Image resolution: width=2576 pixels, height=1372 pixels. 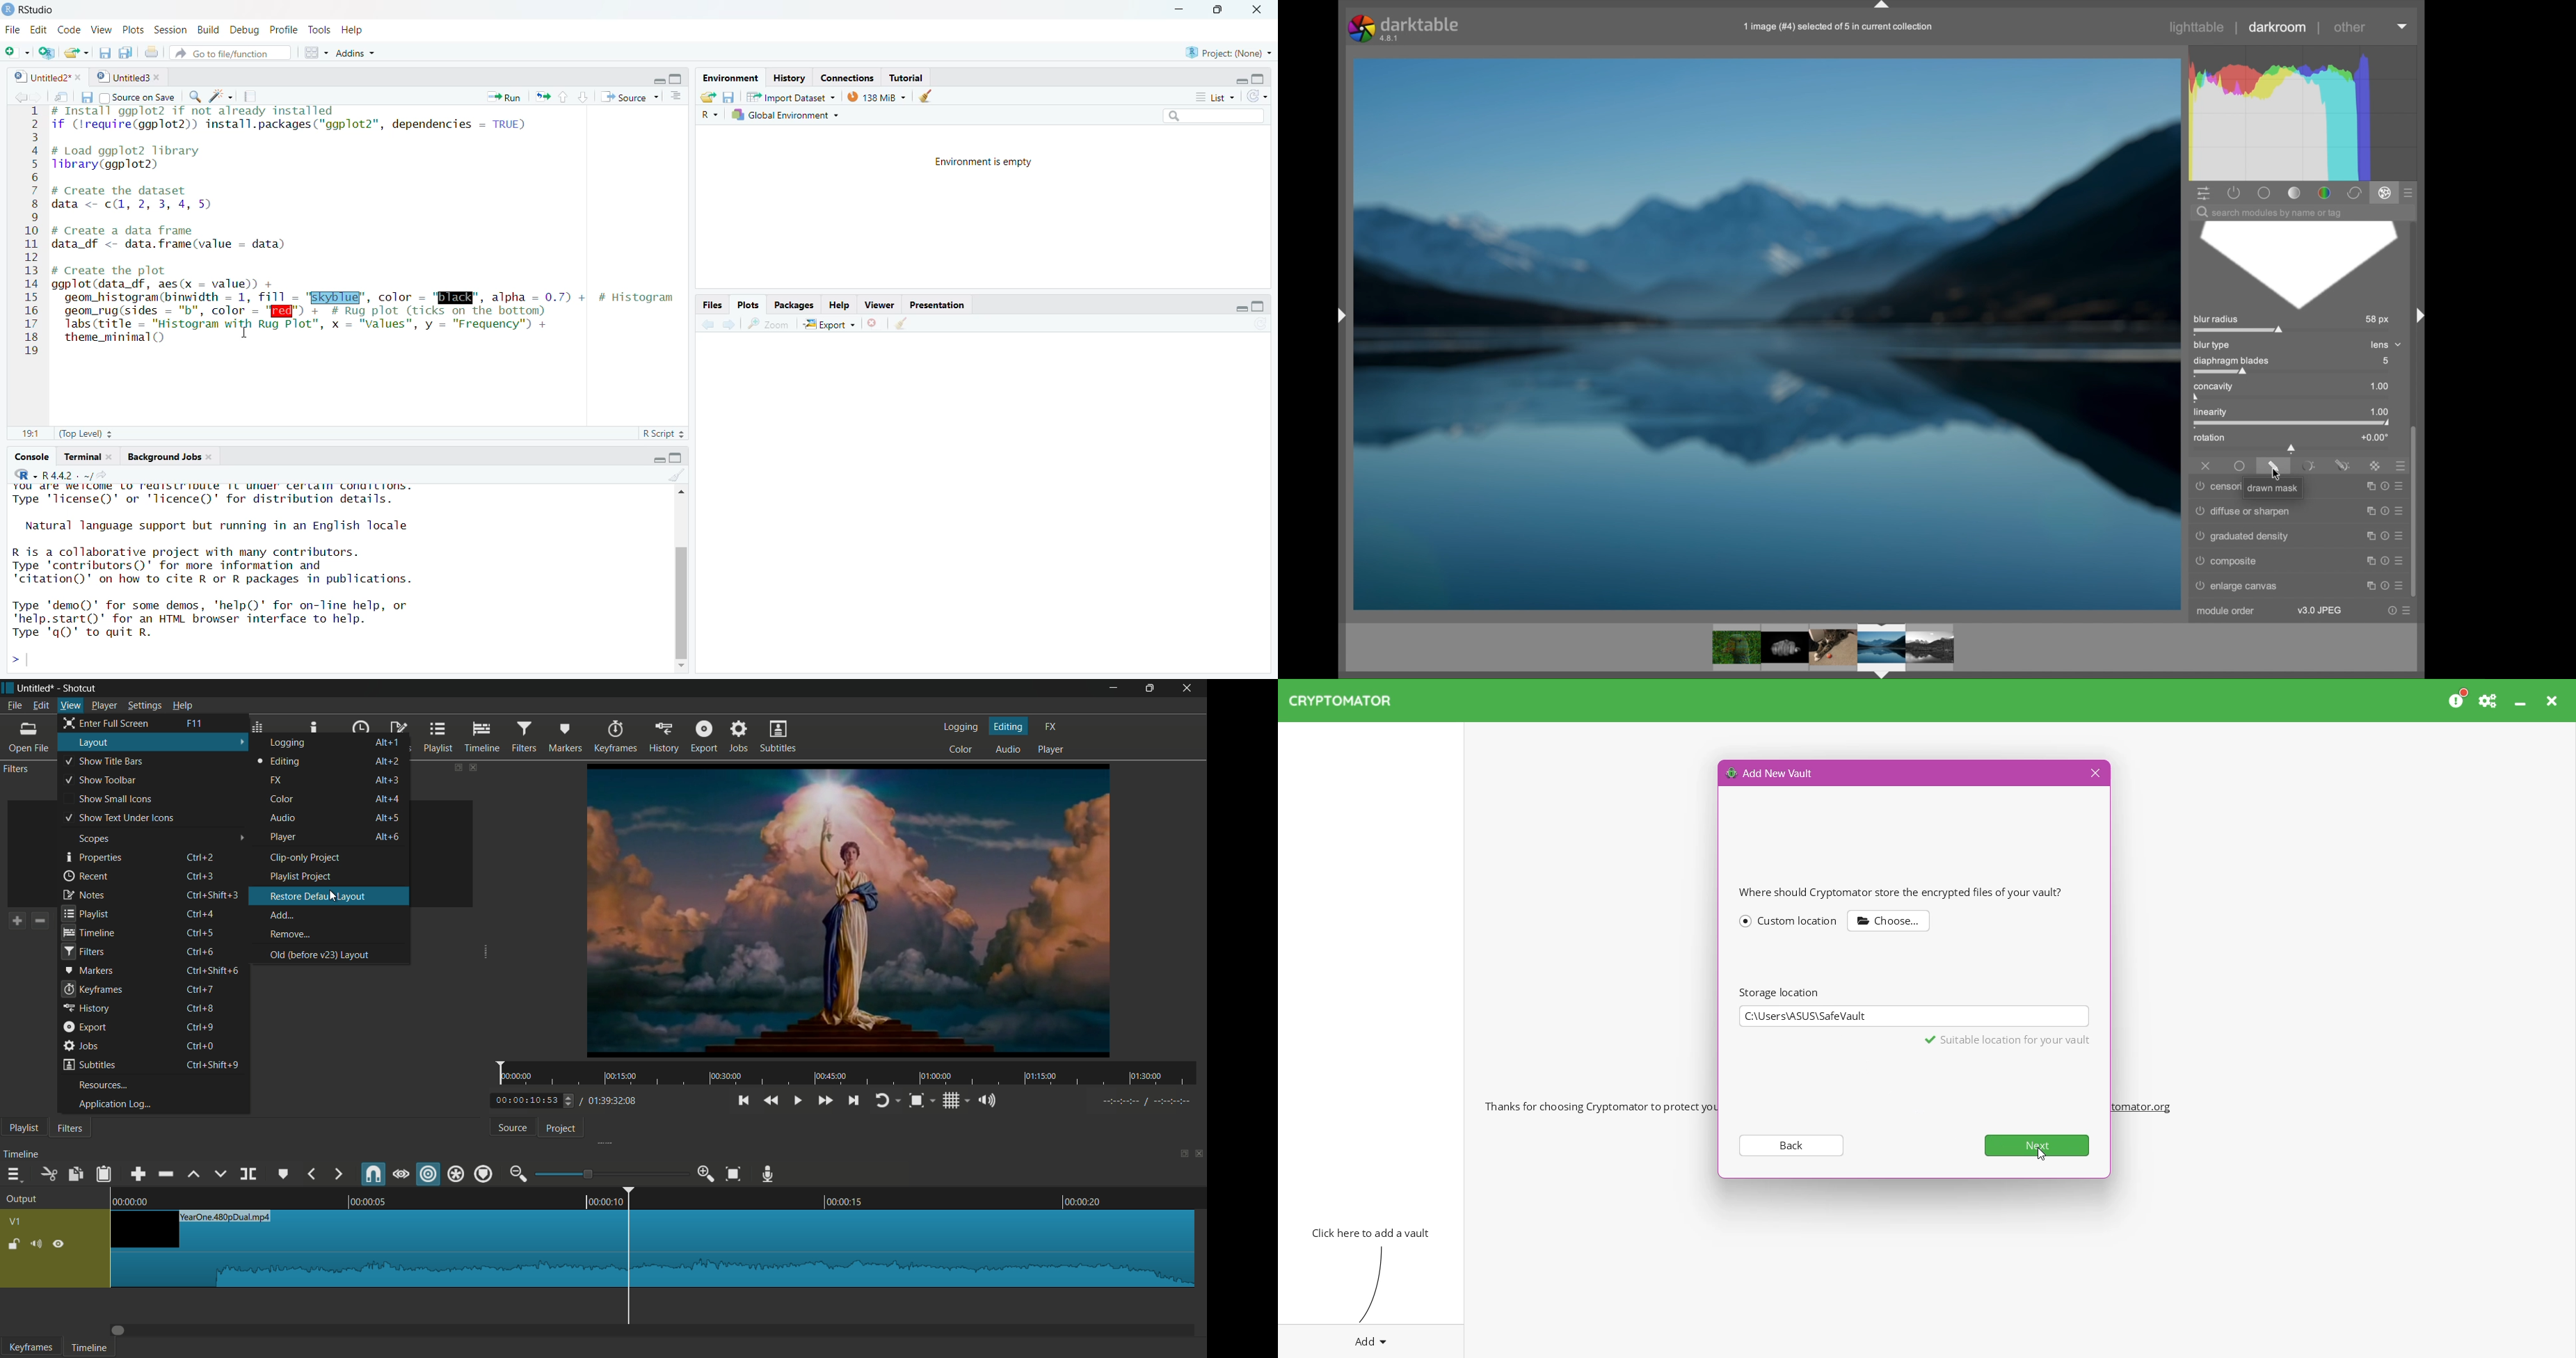 I want to click on Plots, so click(x=132, y=28).